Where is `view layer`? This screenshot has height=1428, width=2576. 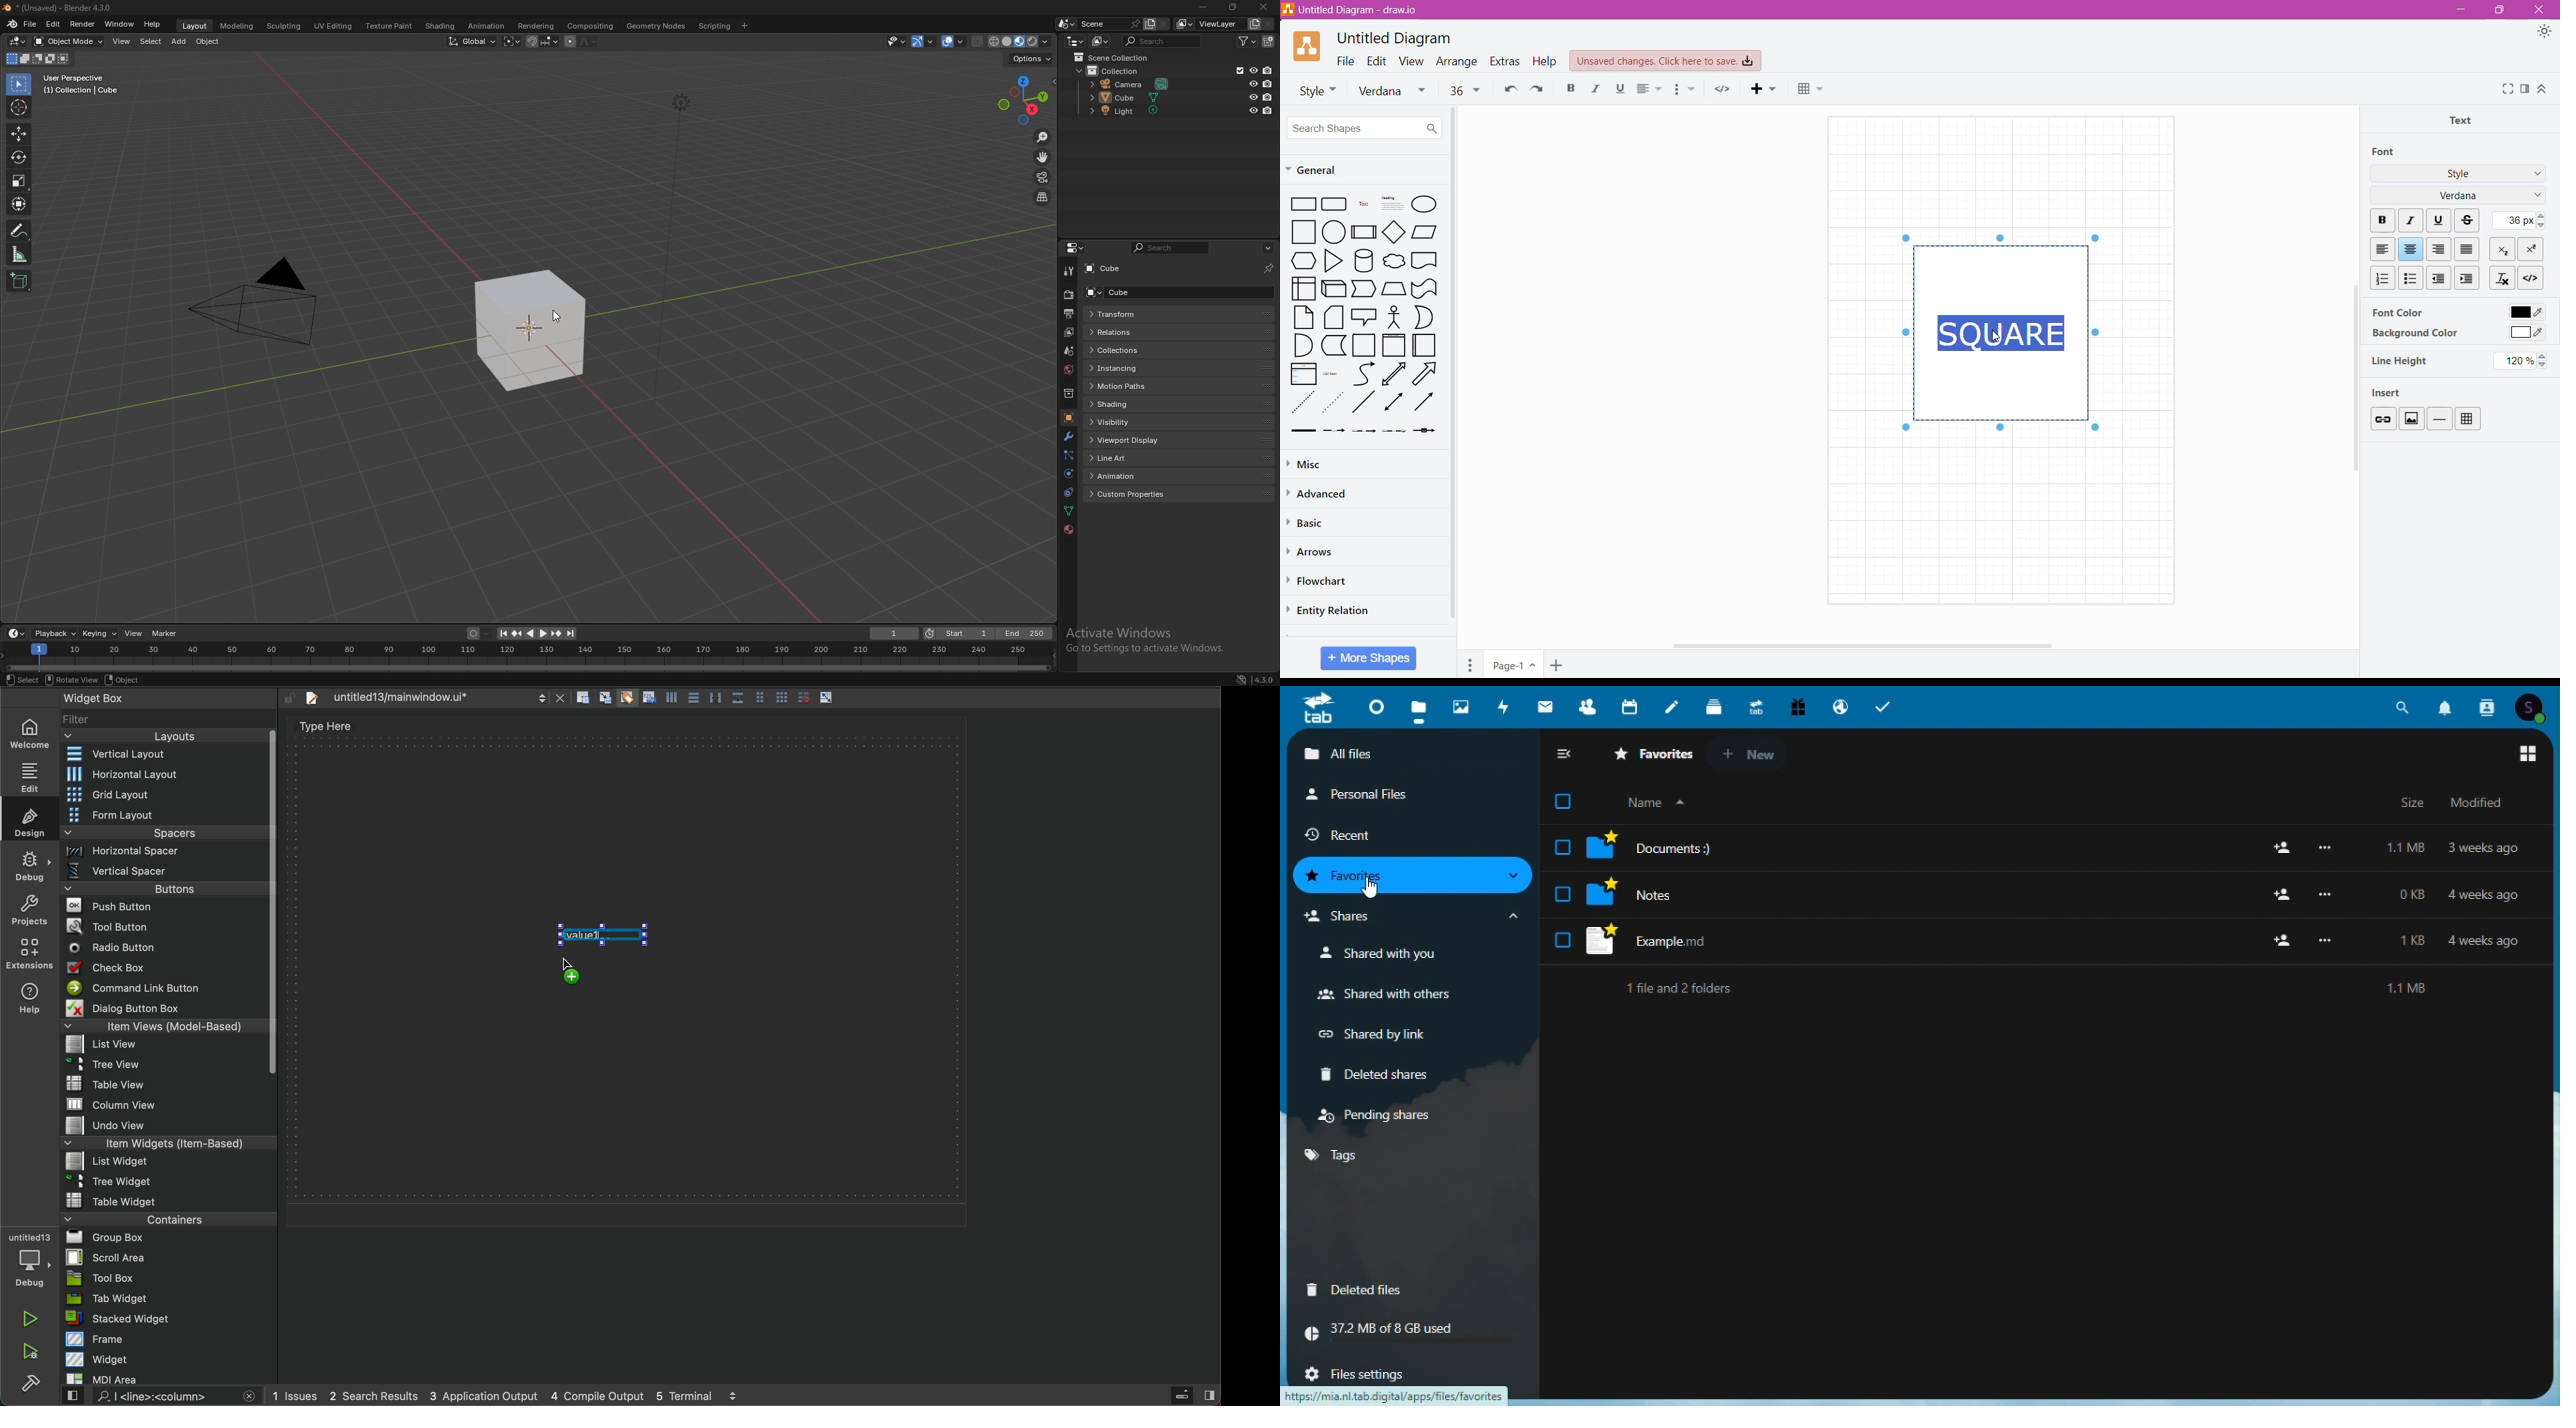 view layer is located at coordinates (1209, 24).